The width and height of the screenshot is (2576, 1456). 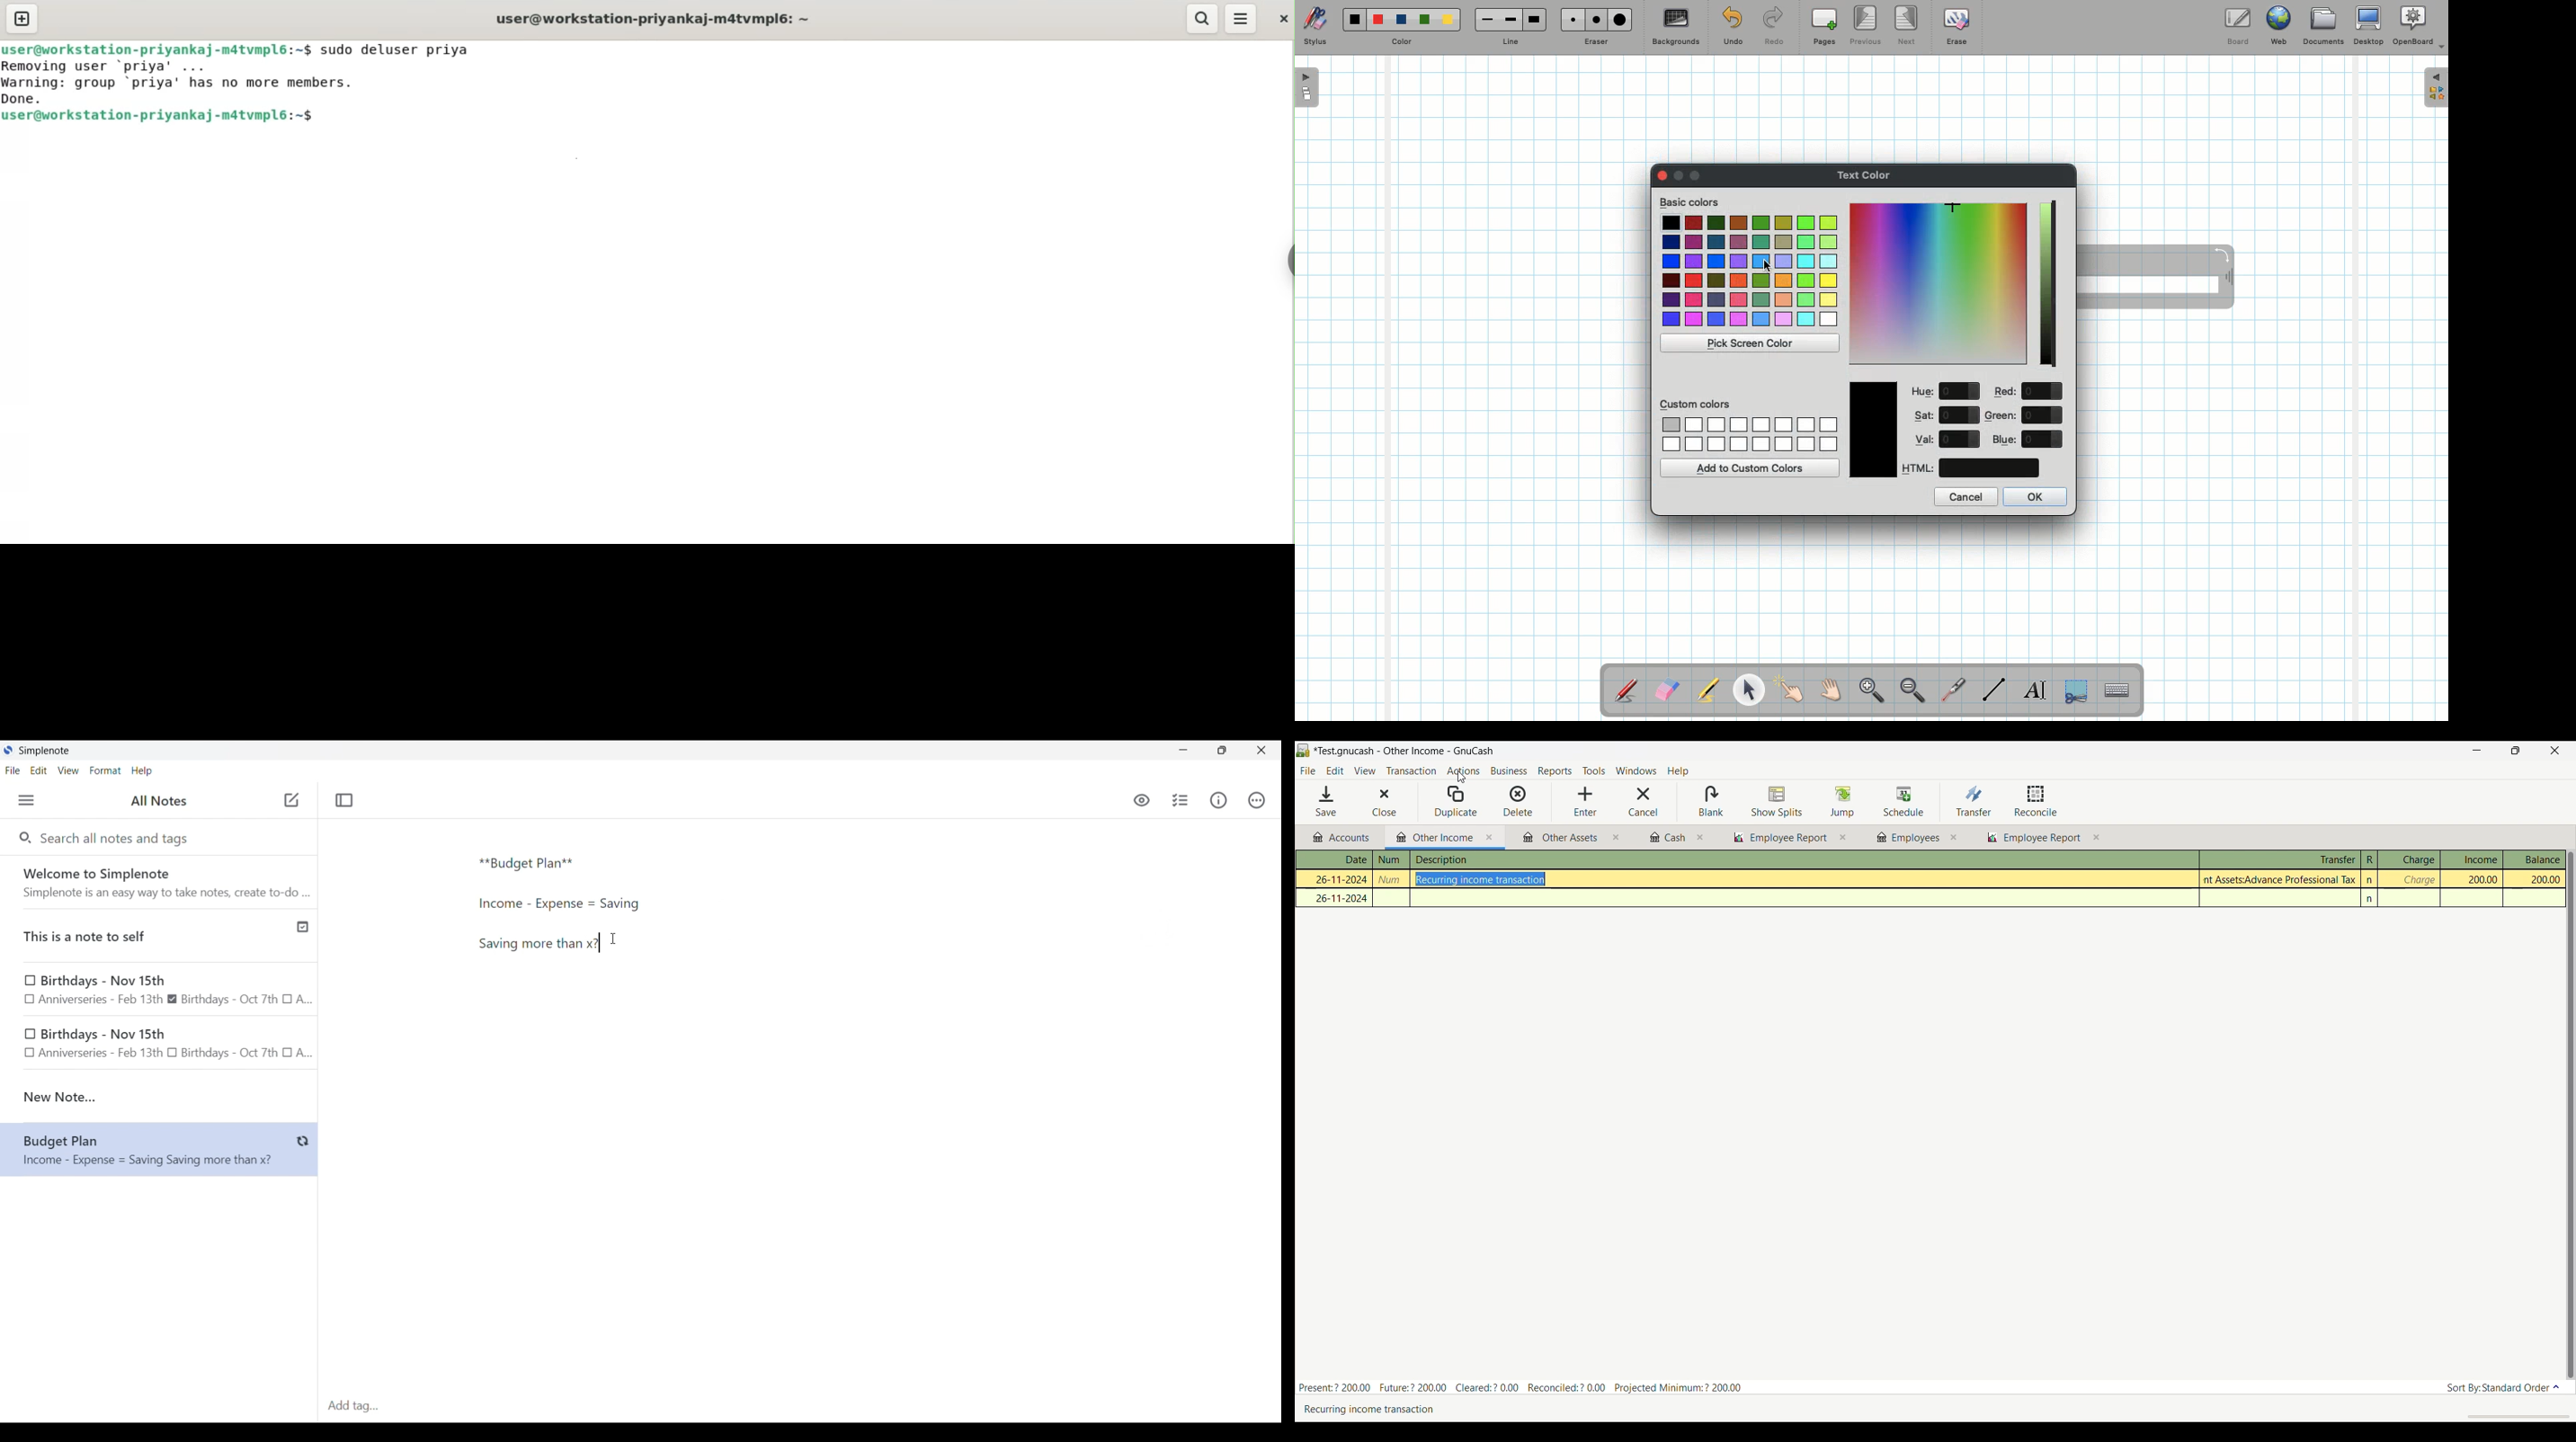 What do you see at coordinates (1585, 802) in the screenshot?
I see `Enter` at bounding box center [1585, 802].